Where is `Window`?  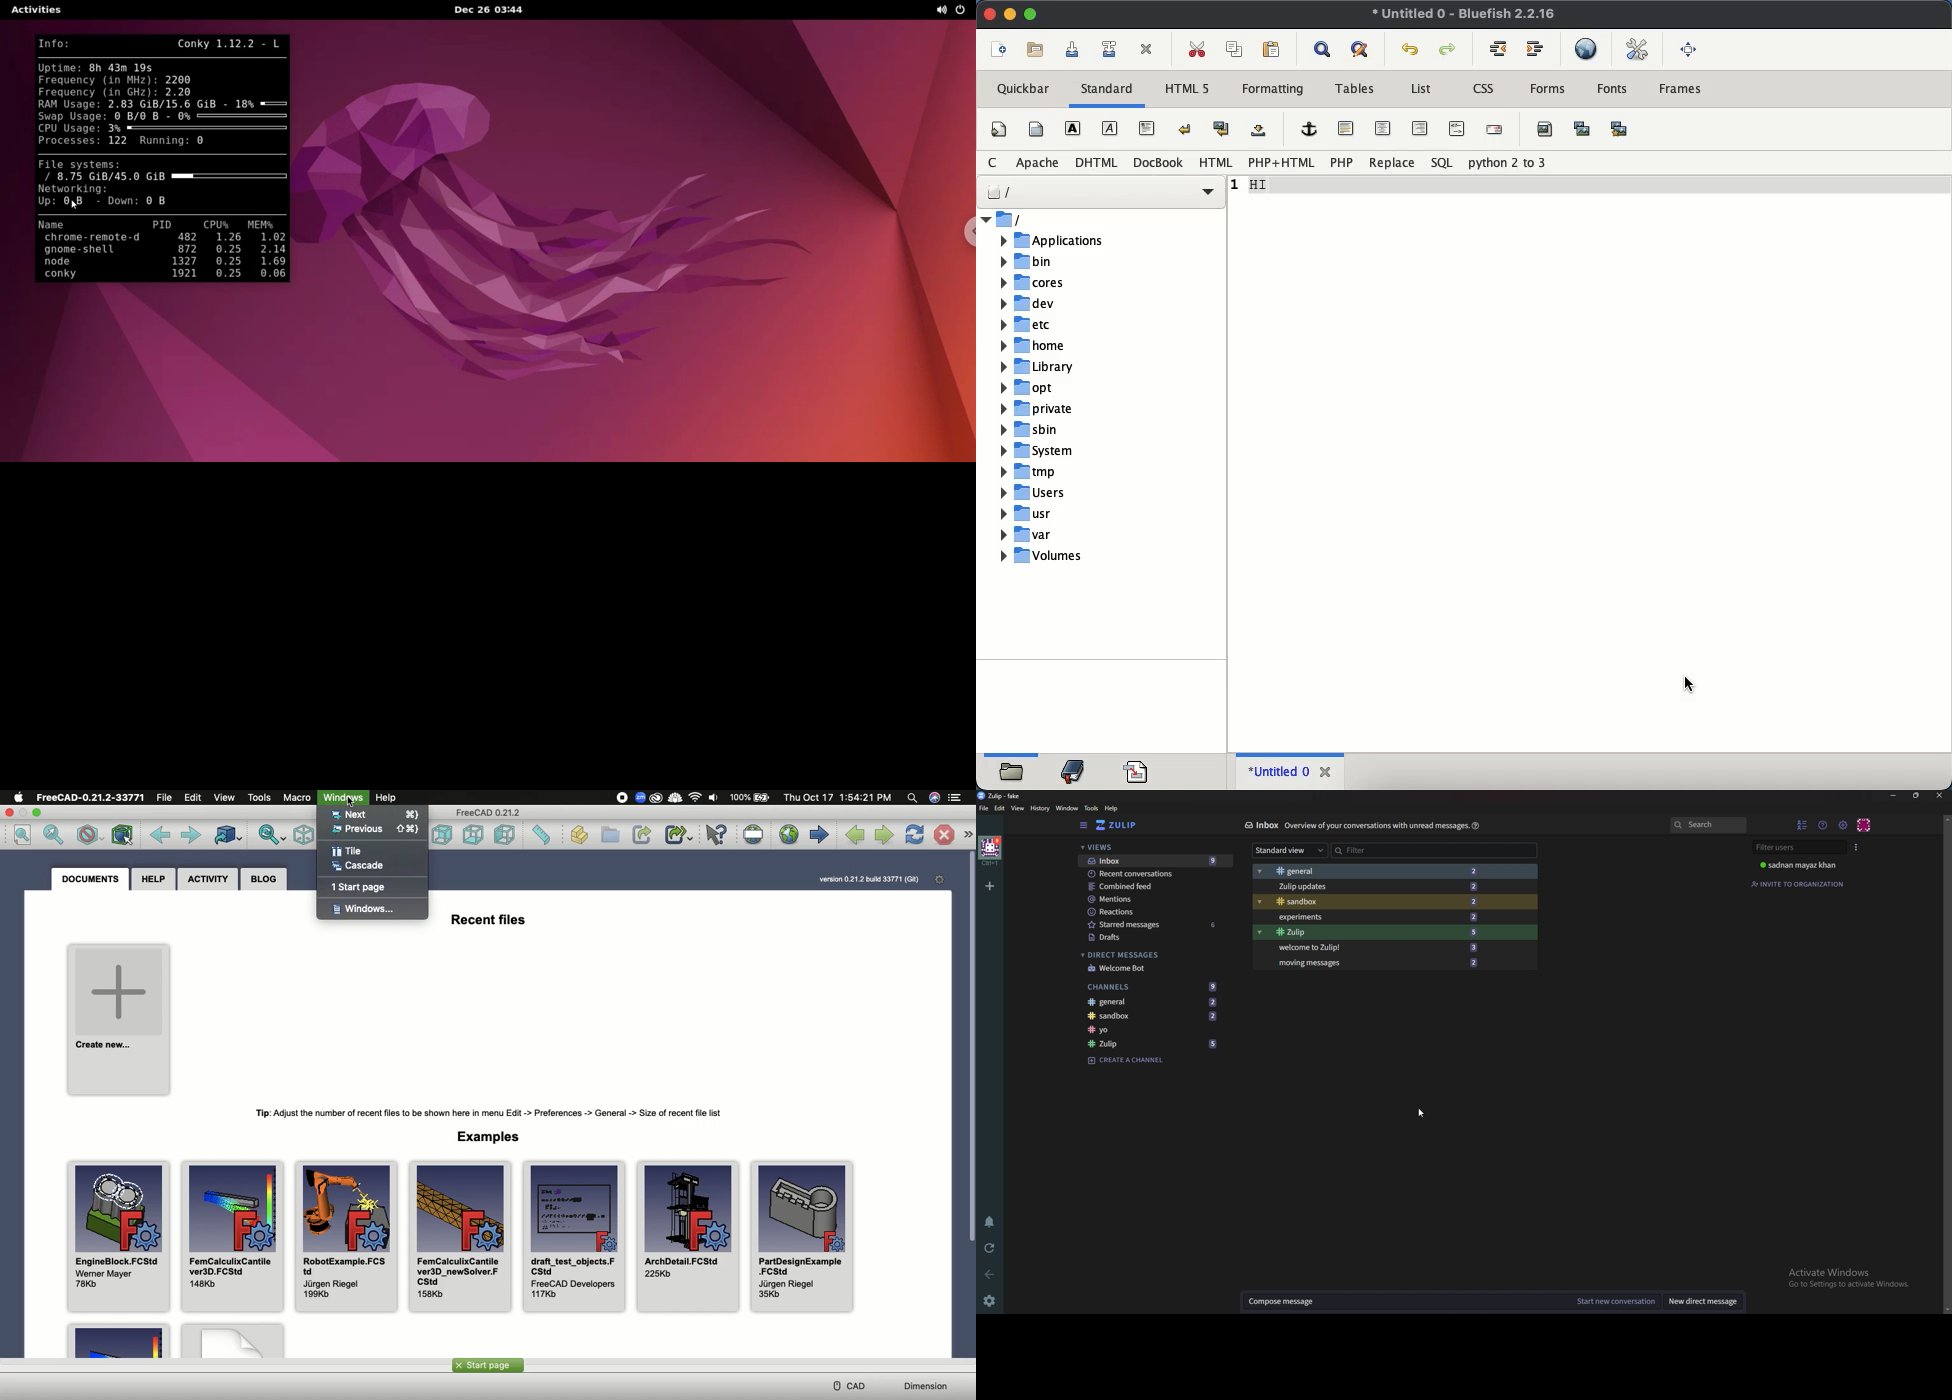 Window is located at coordinates (1066, 809).